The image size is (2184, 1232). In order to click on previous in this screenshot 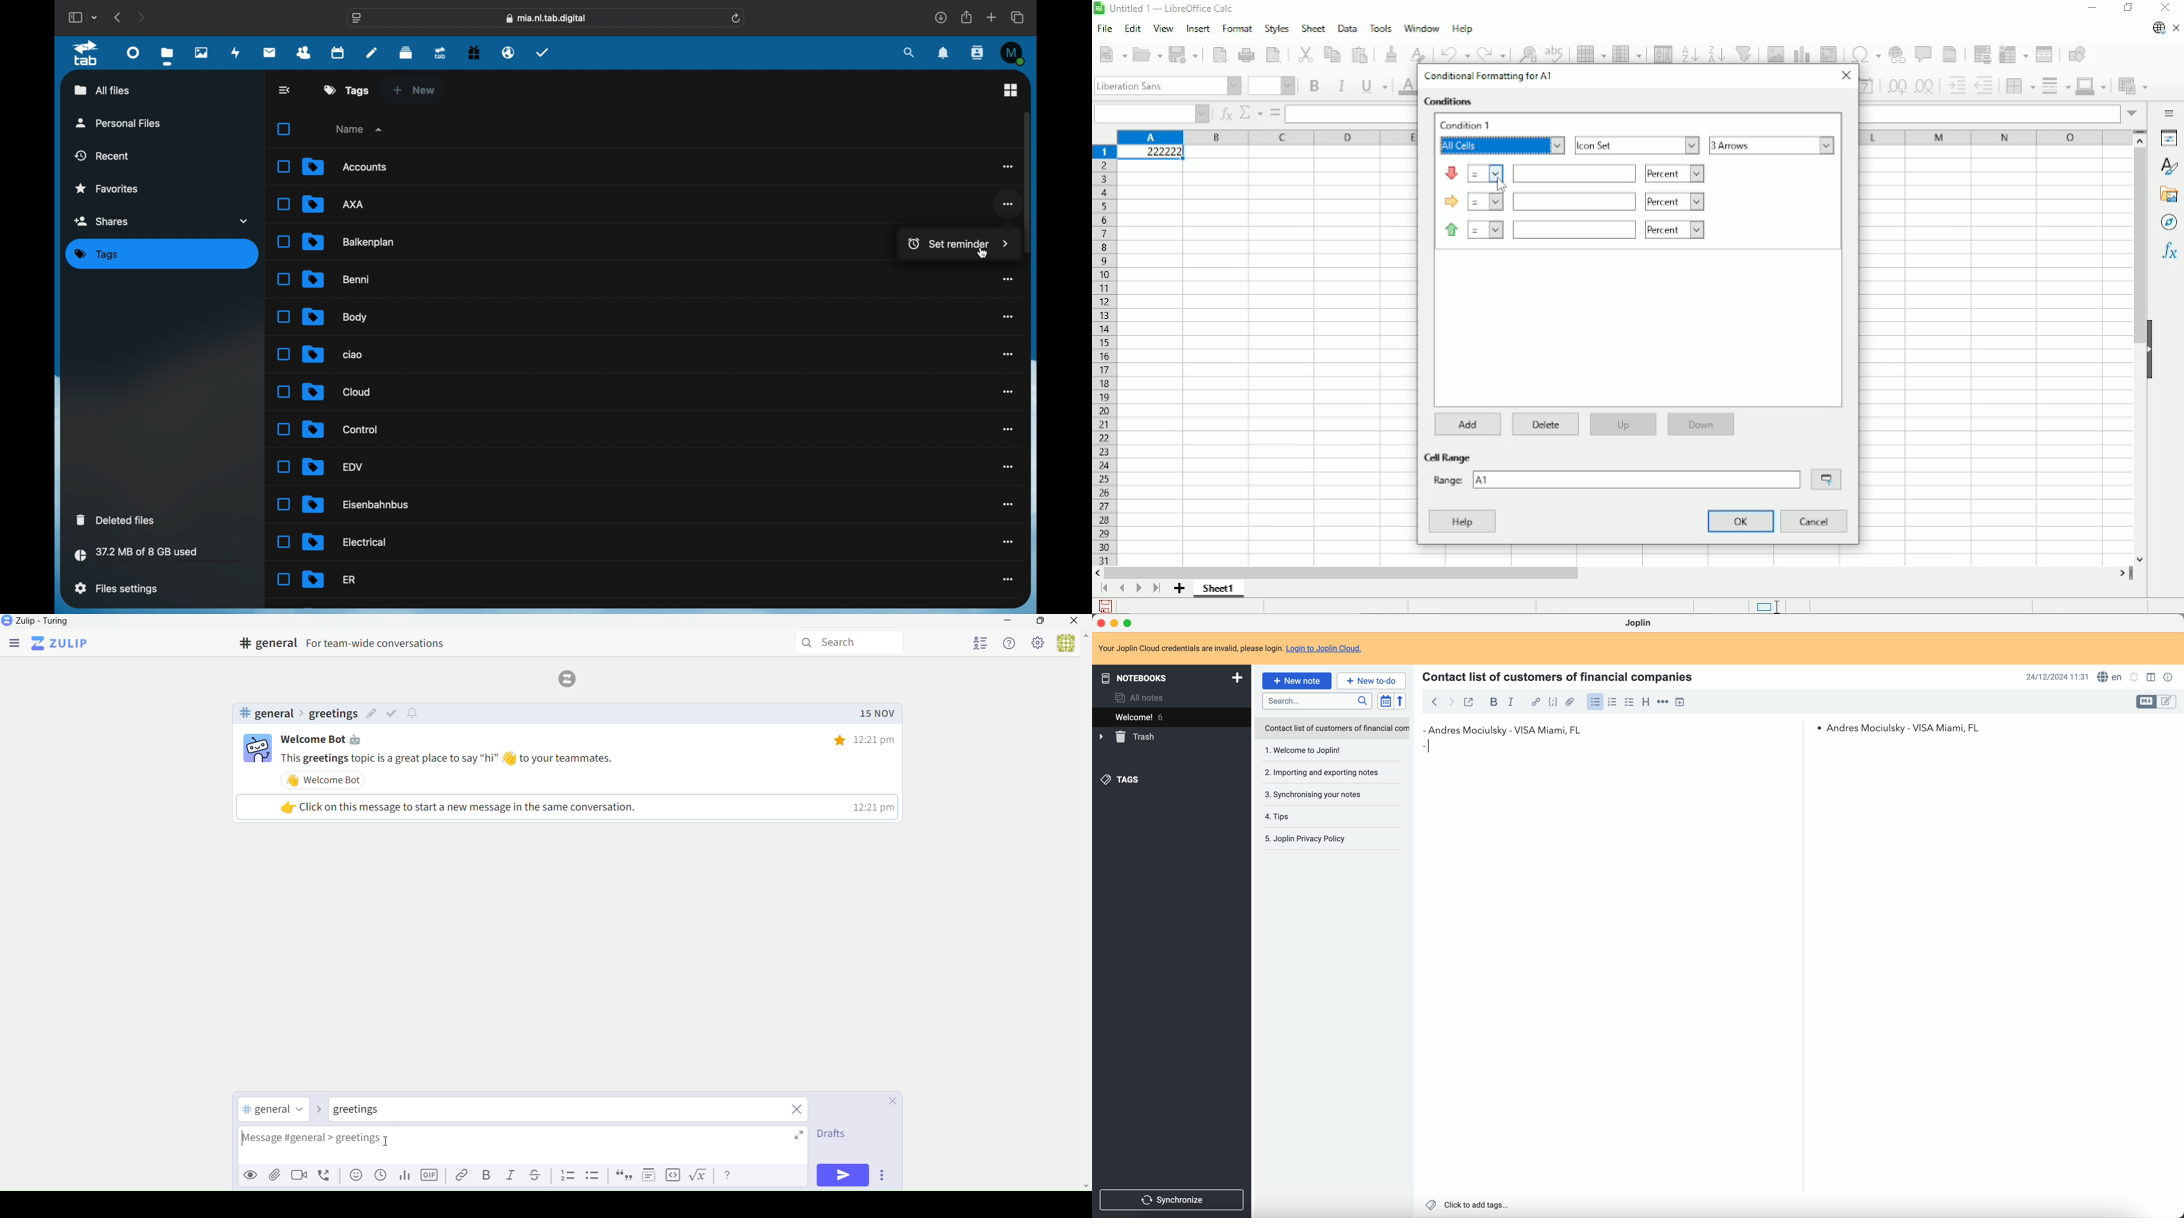, I will do `click(118, 16)`.